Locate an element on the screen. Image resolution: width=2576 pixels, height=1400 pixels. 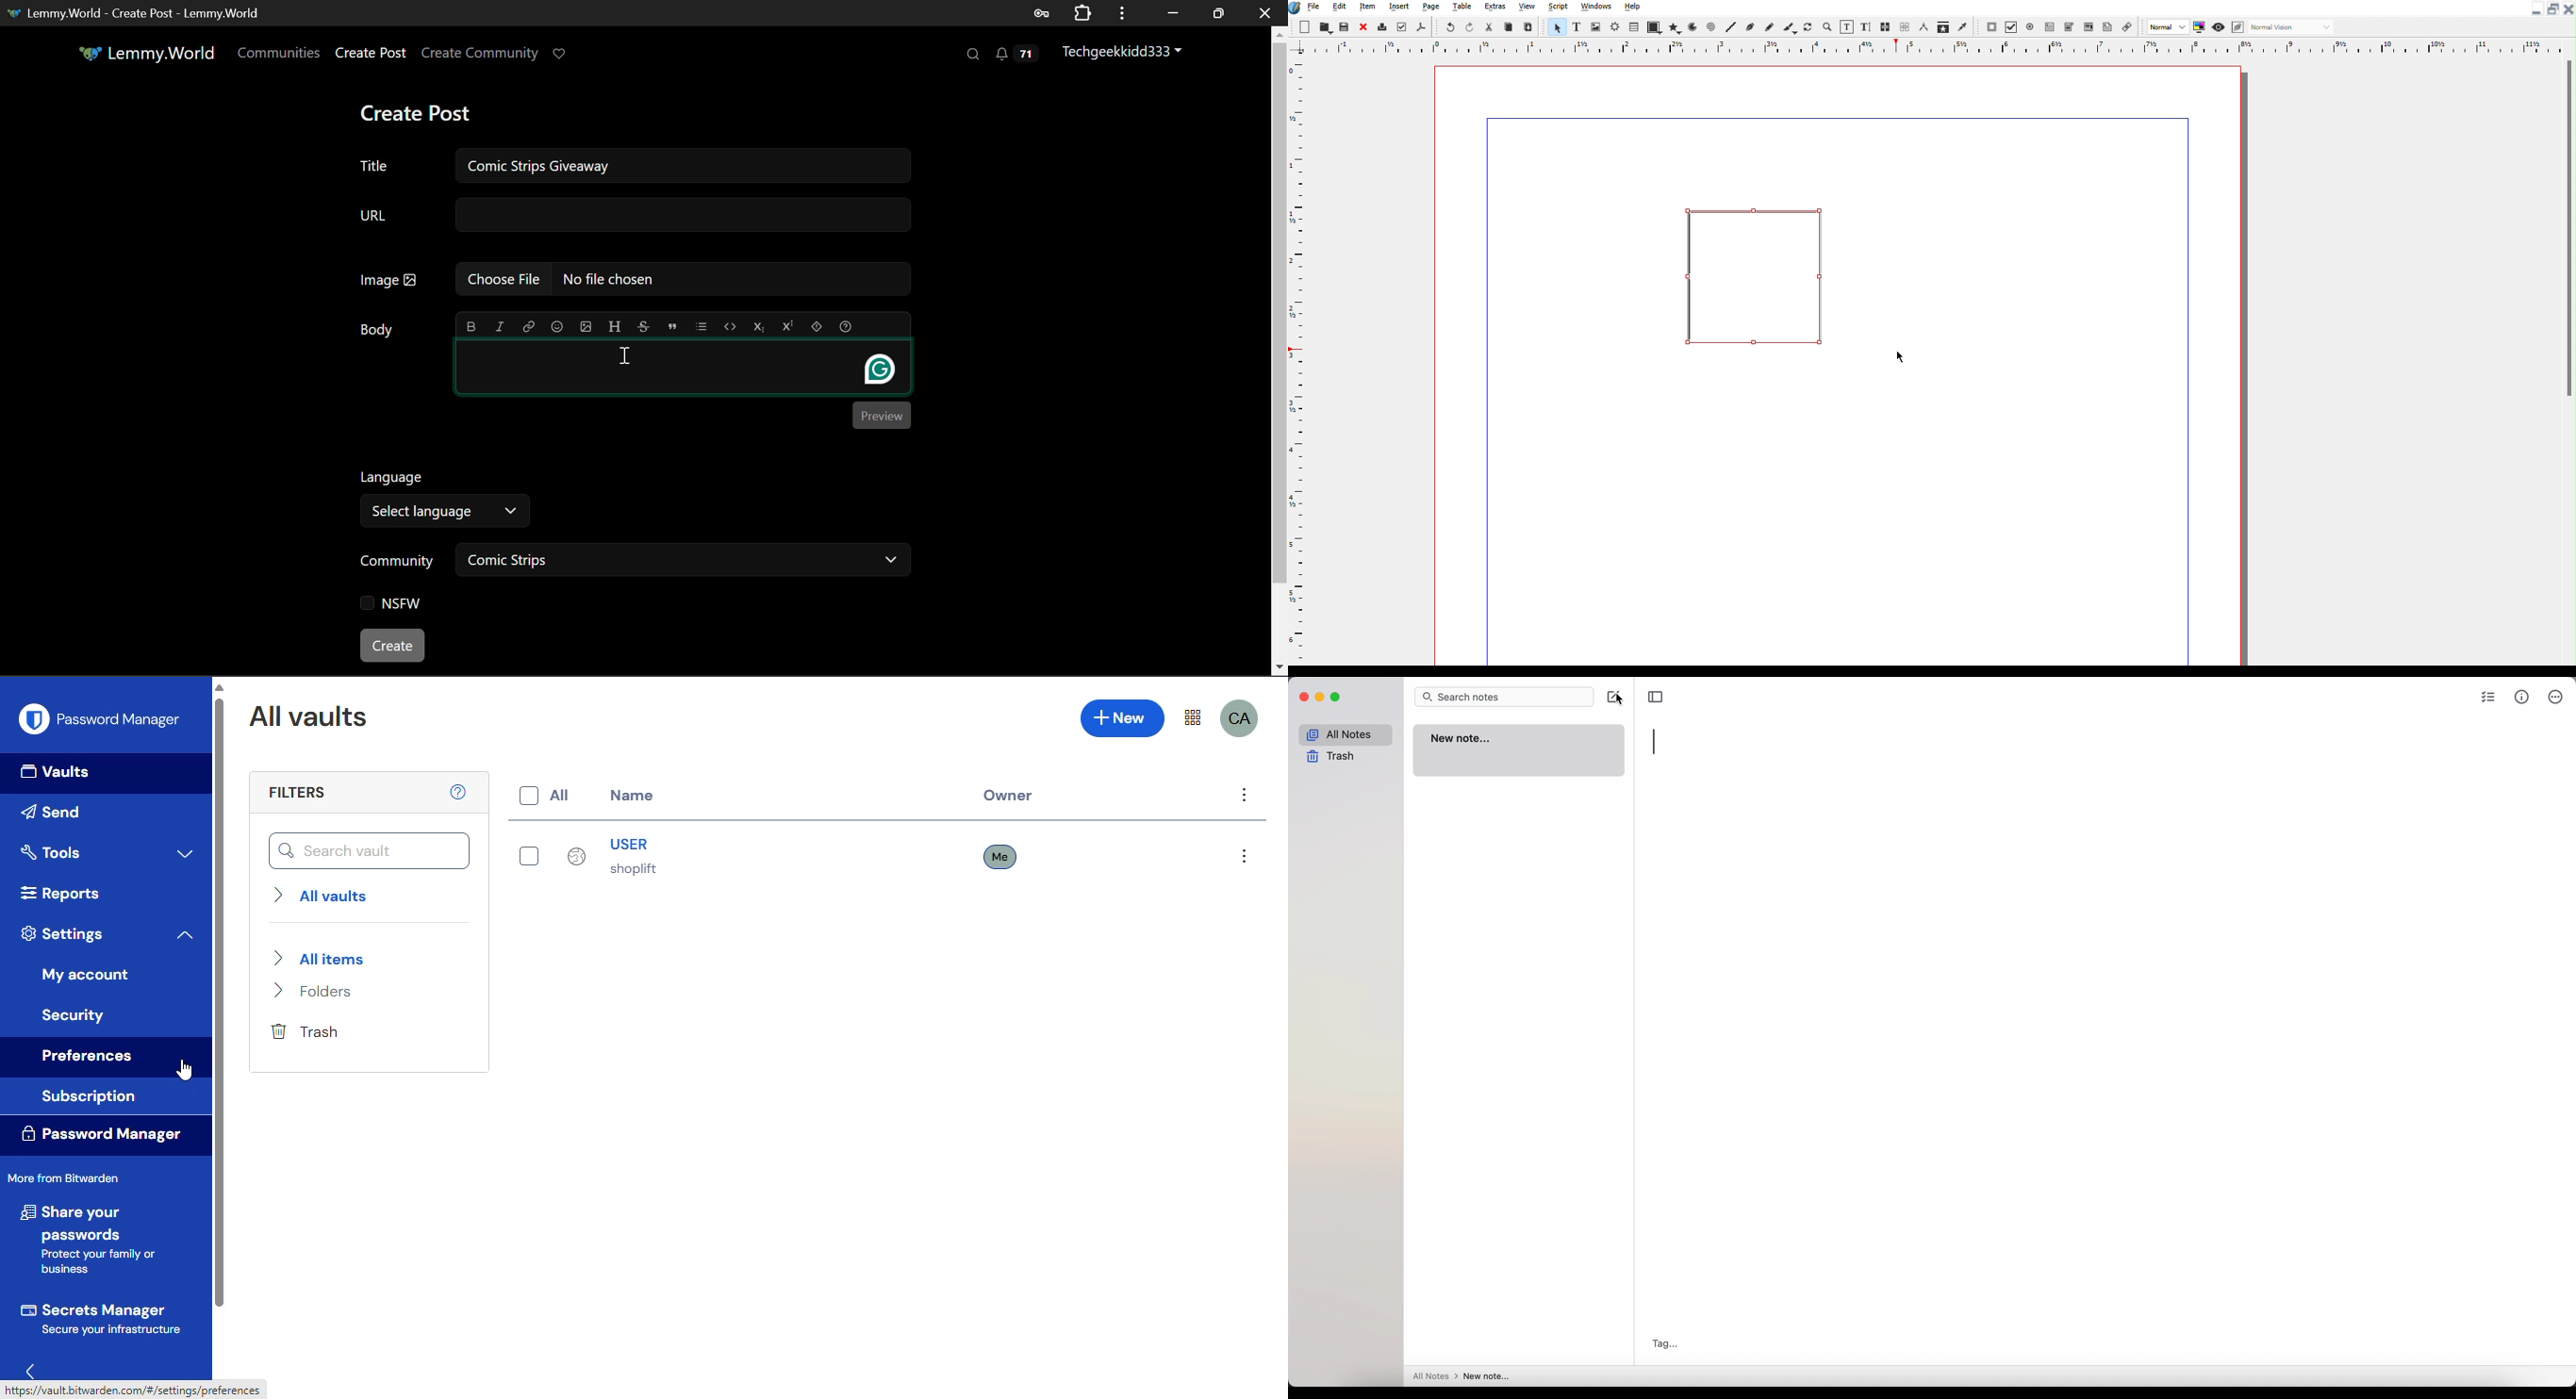
owner is located at coordinates (1009, 796).